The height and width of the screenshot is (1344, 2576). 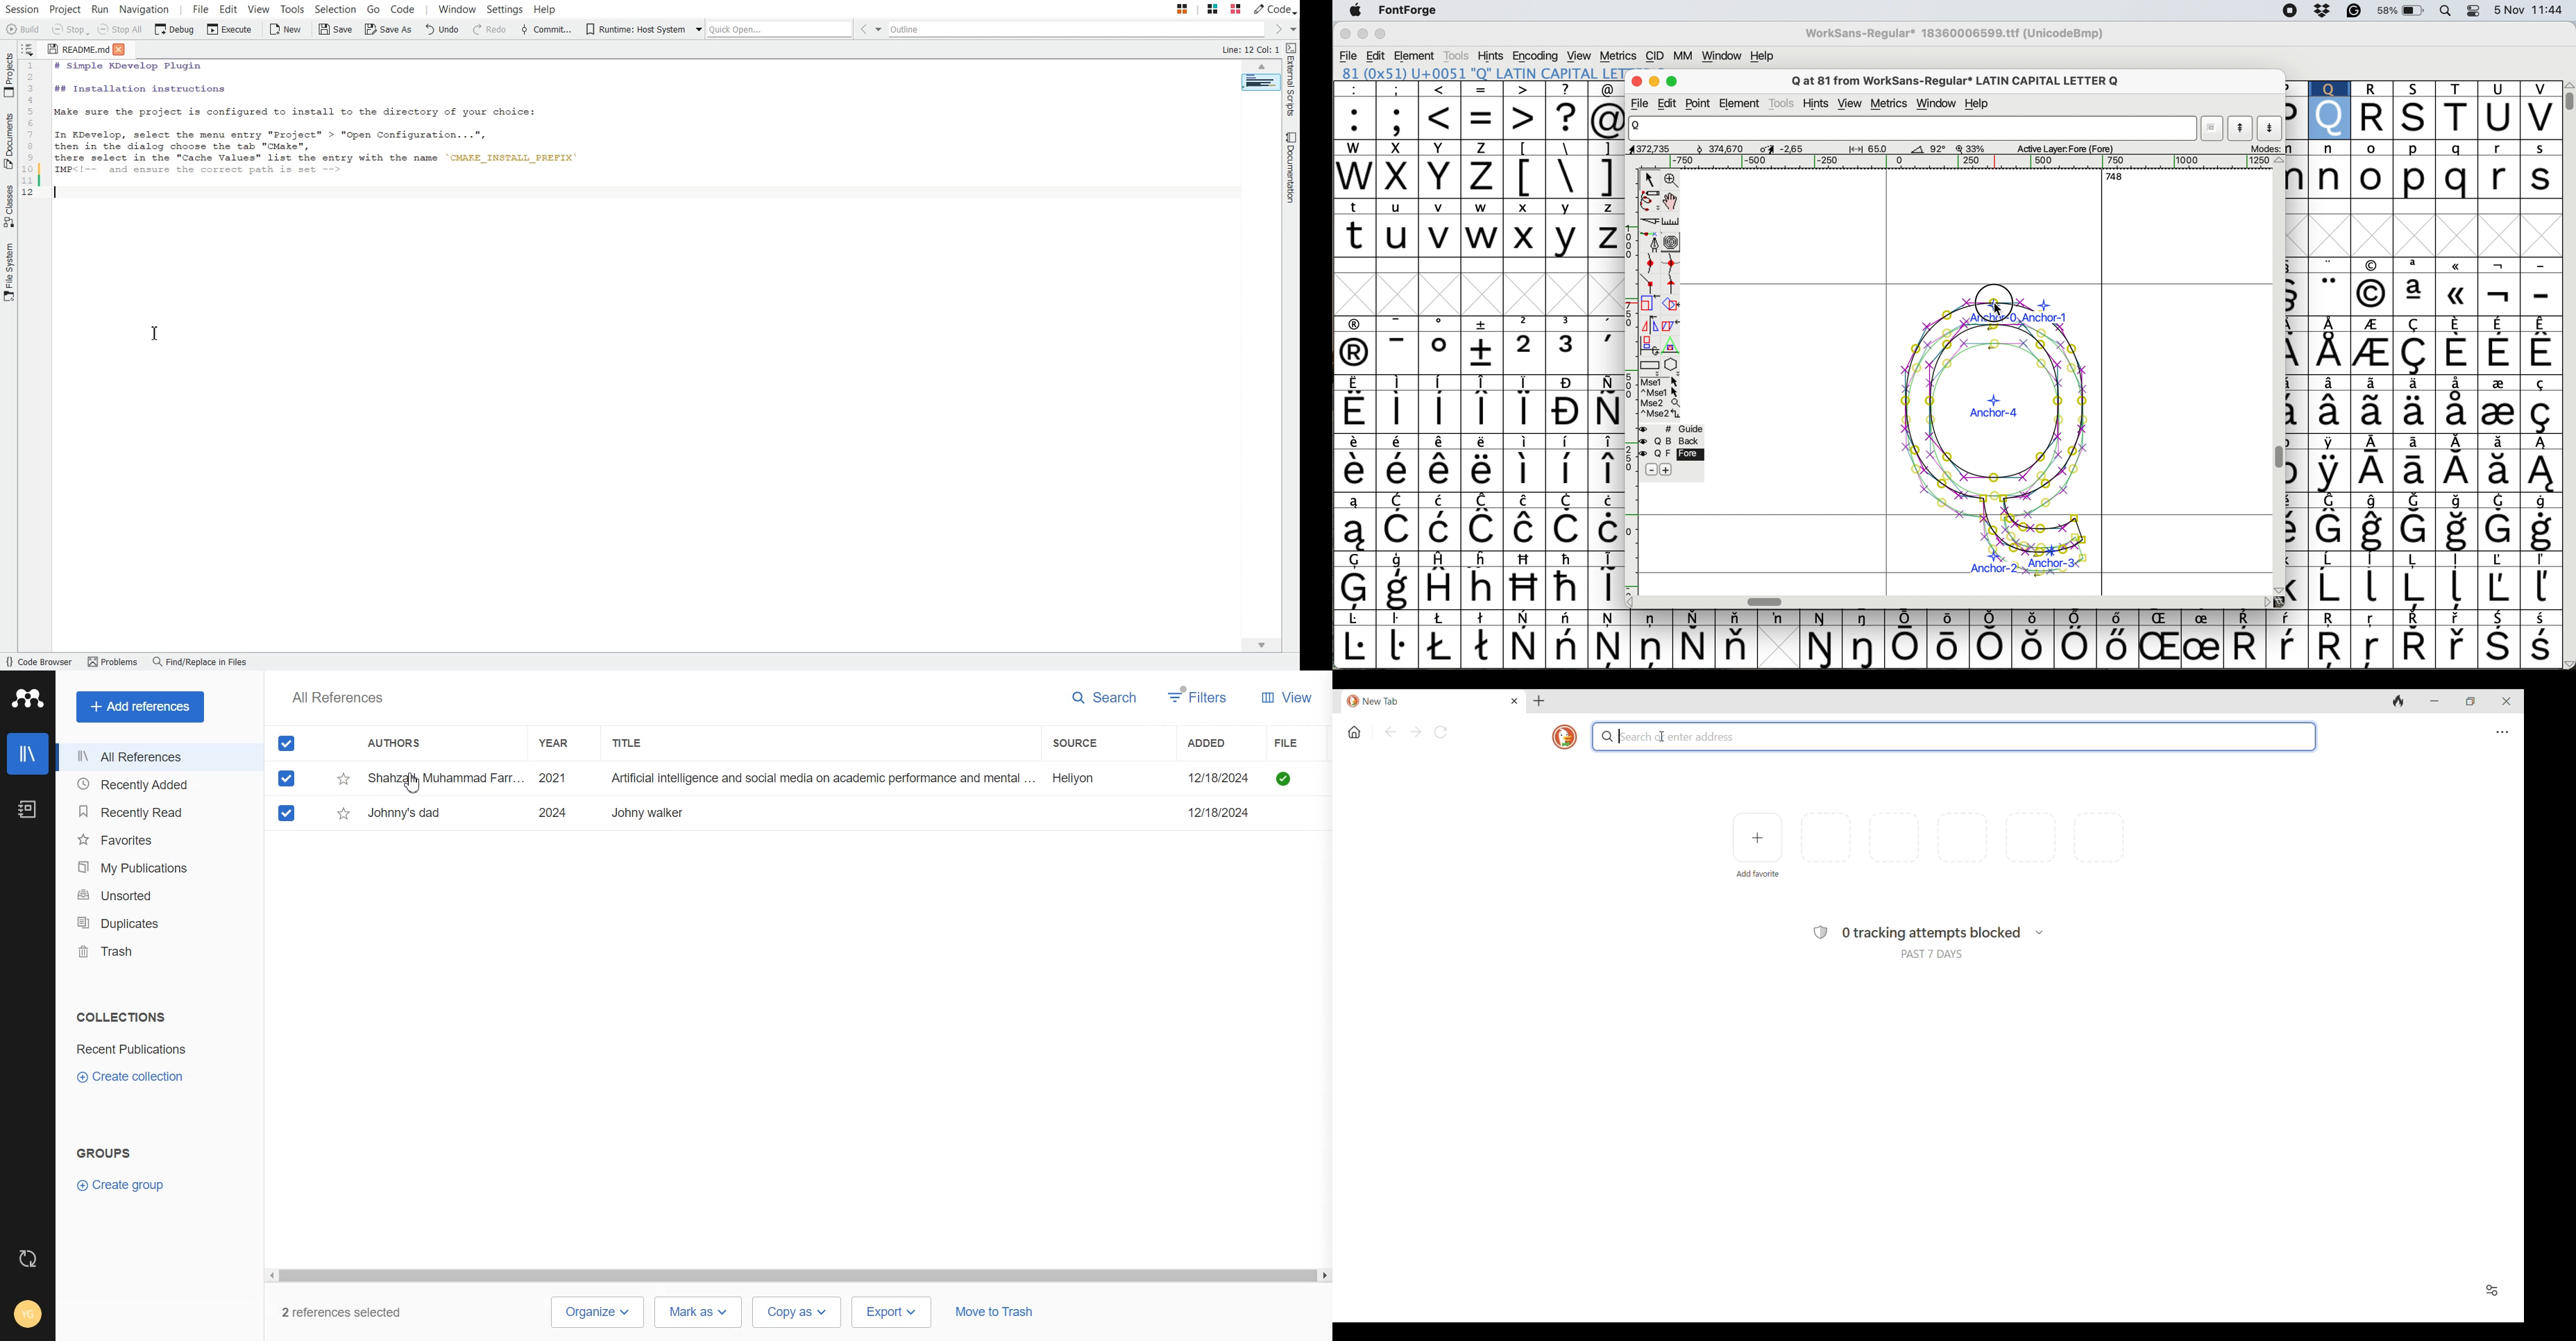 What do you see at coordinates (994, 1313) in the screenshot?
I see `Move to trash` at bounding box center [994, 1313].